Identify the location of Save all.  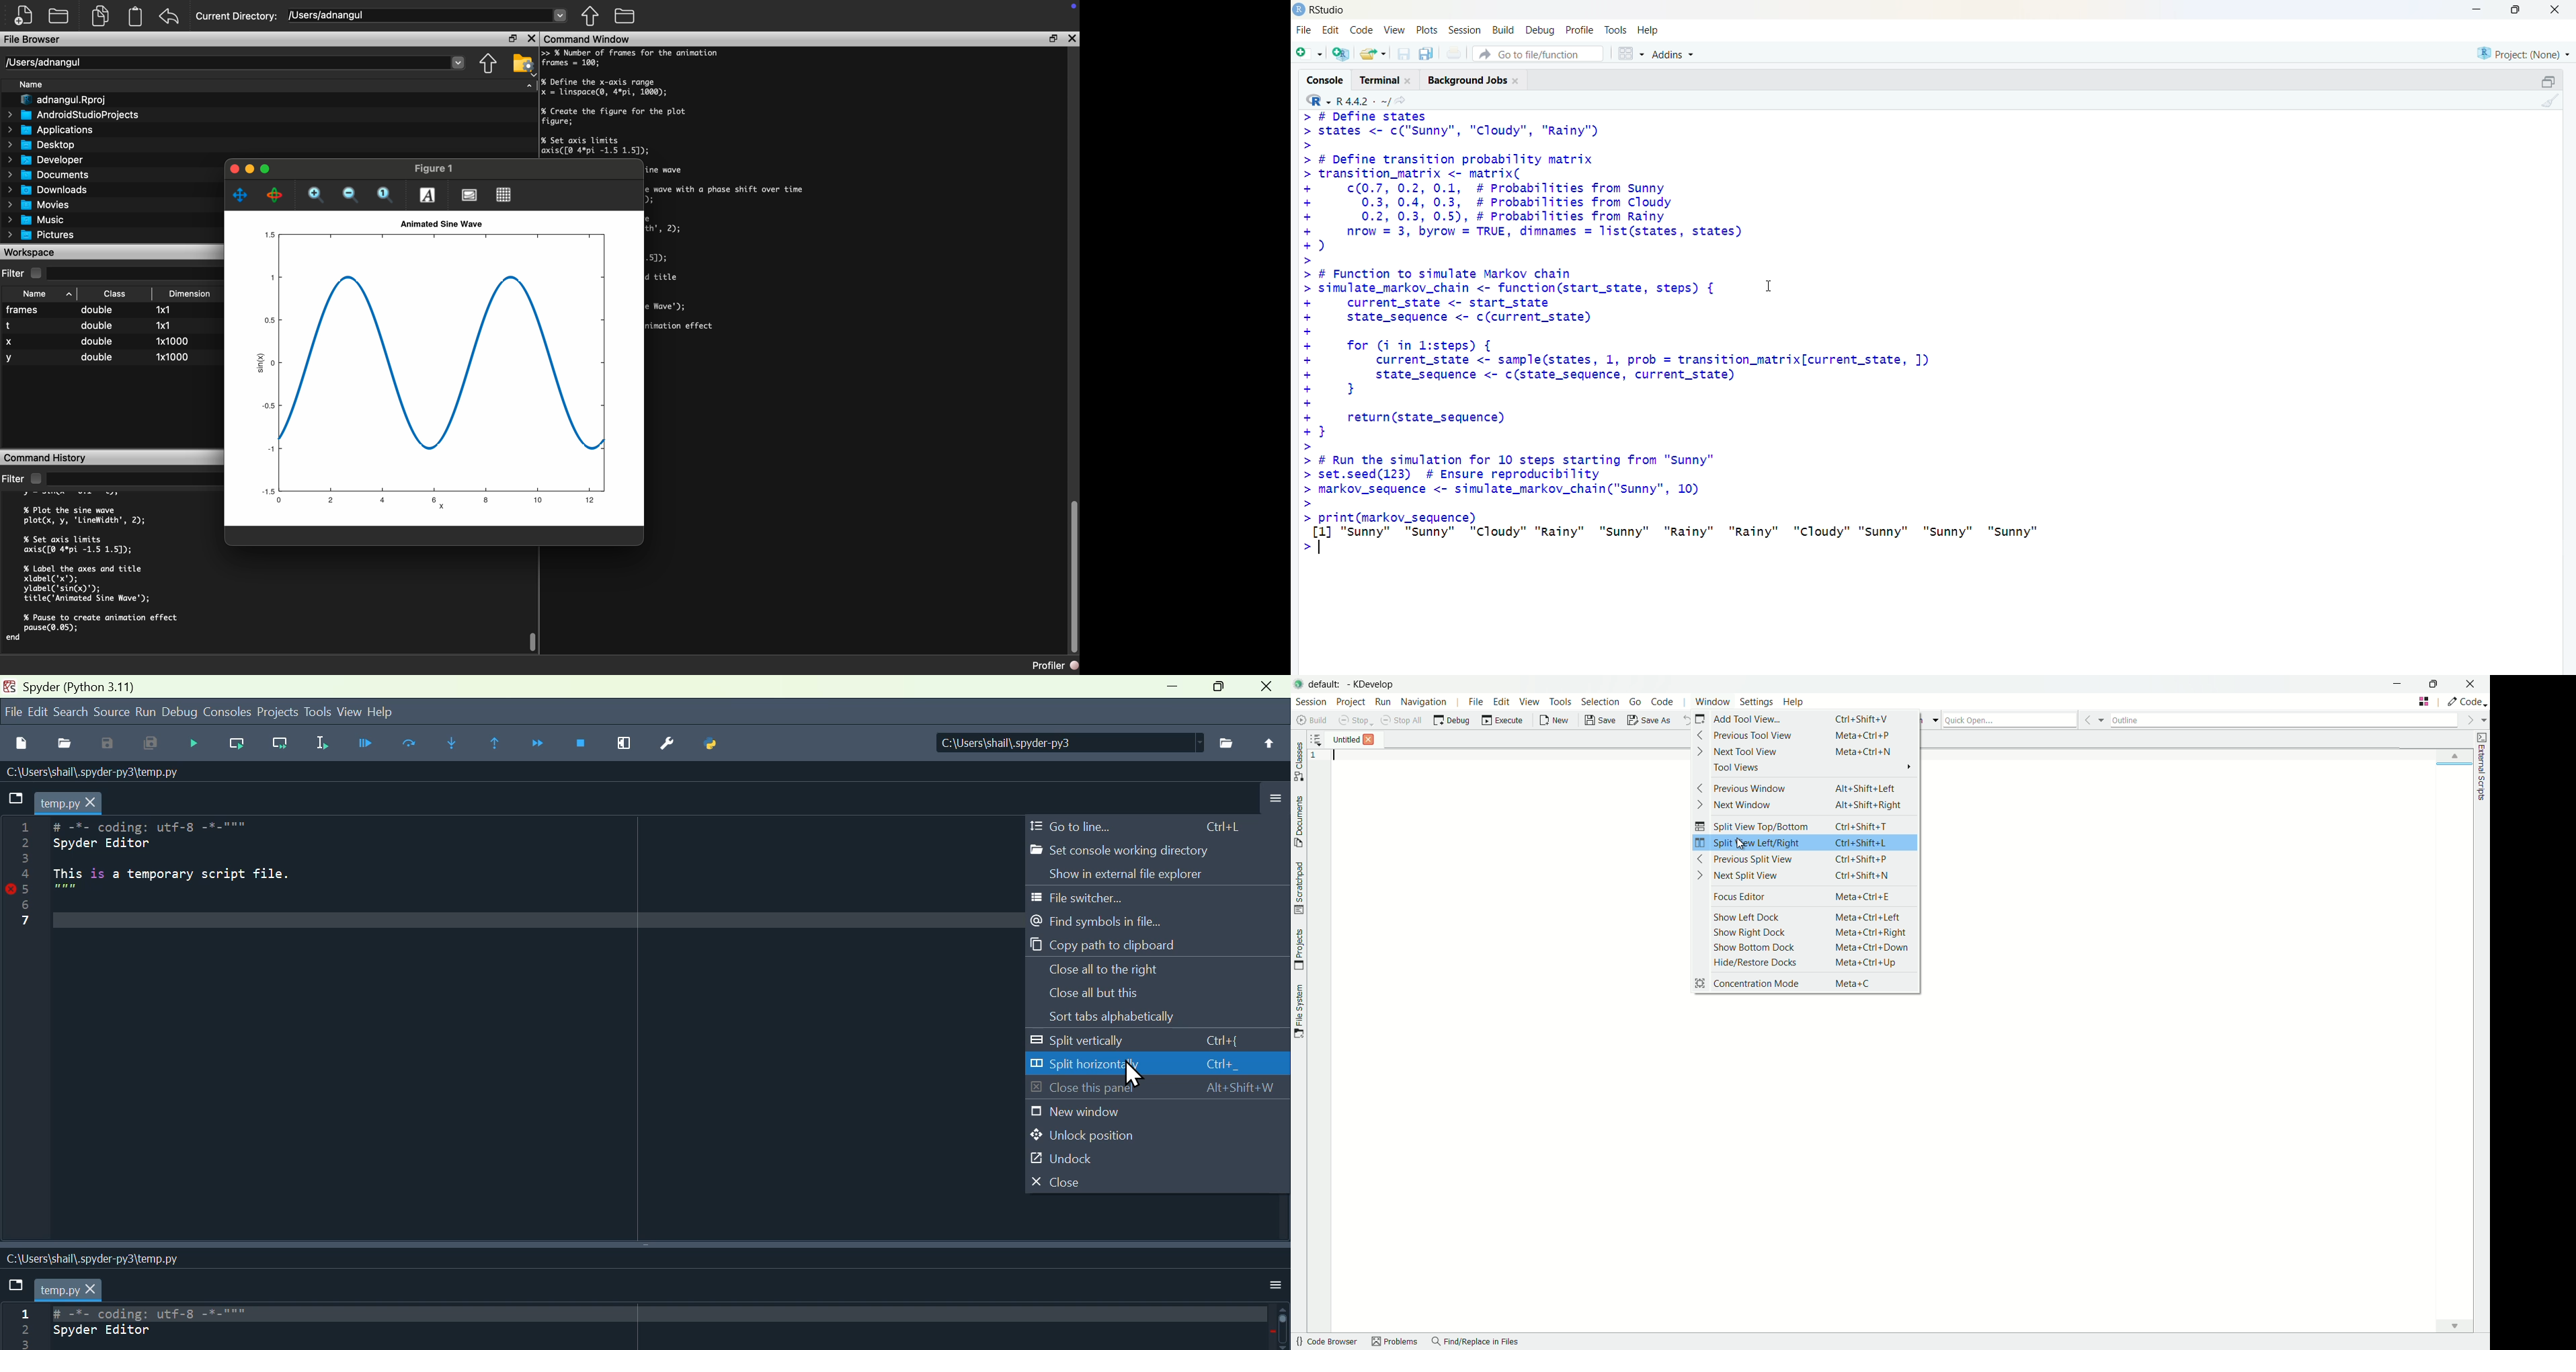
(157, 746).